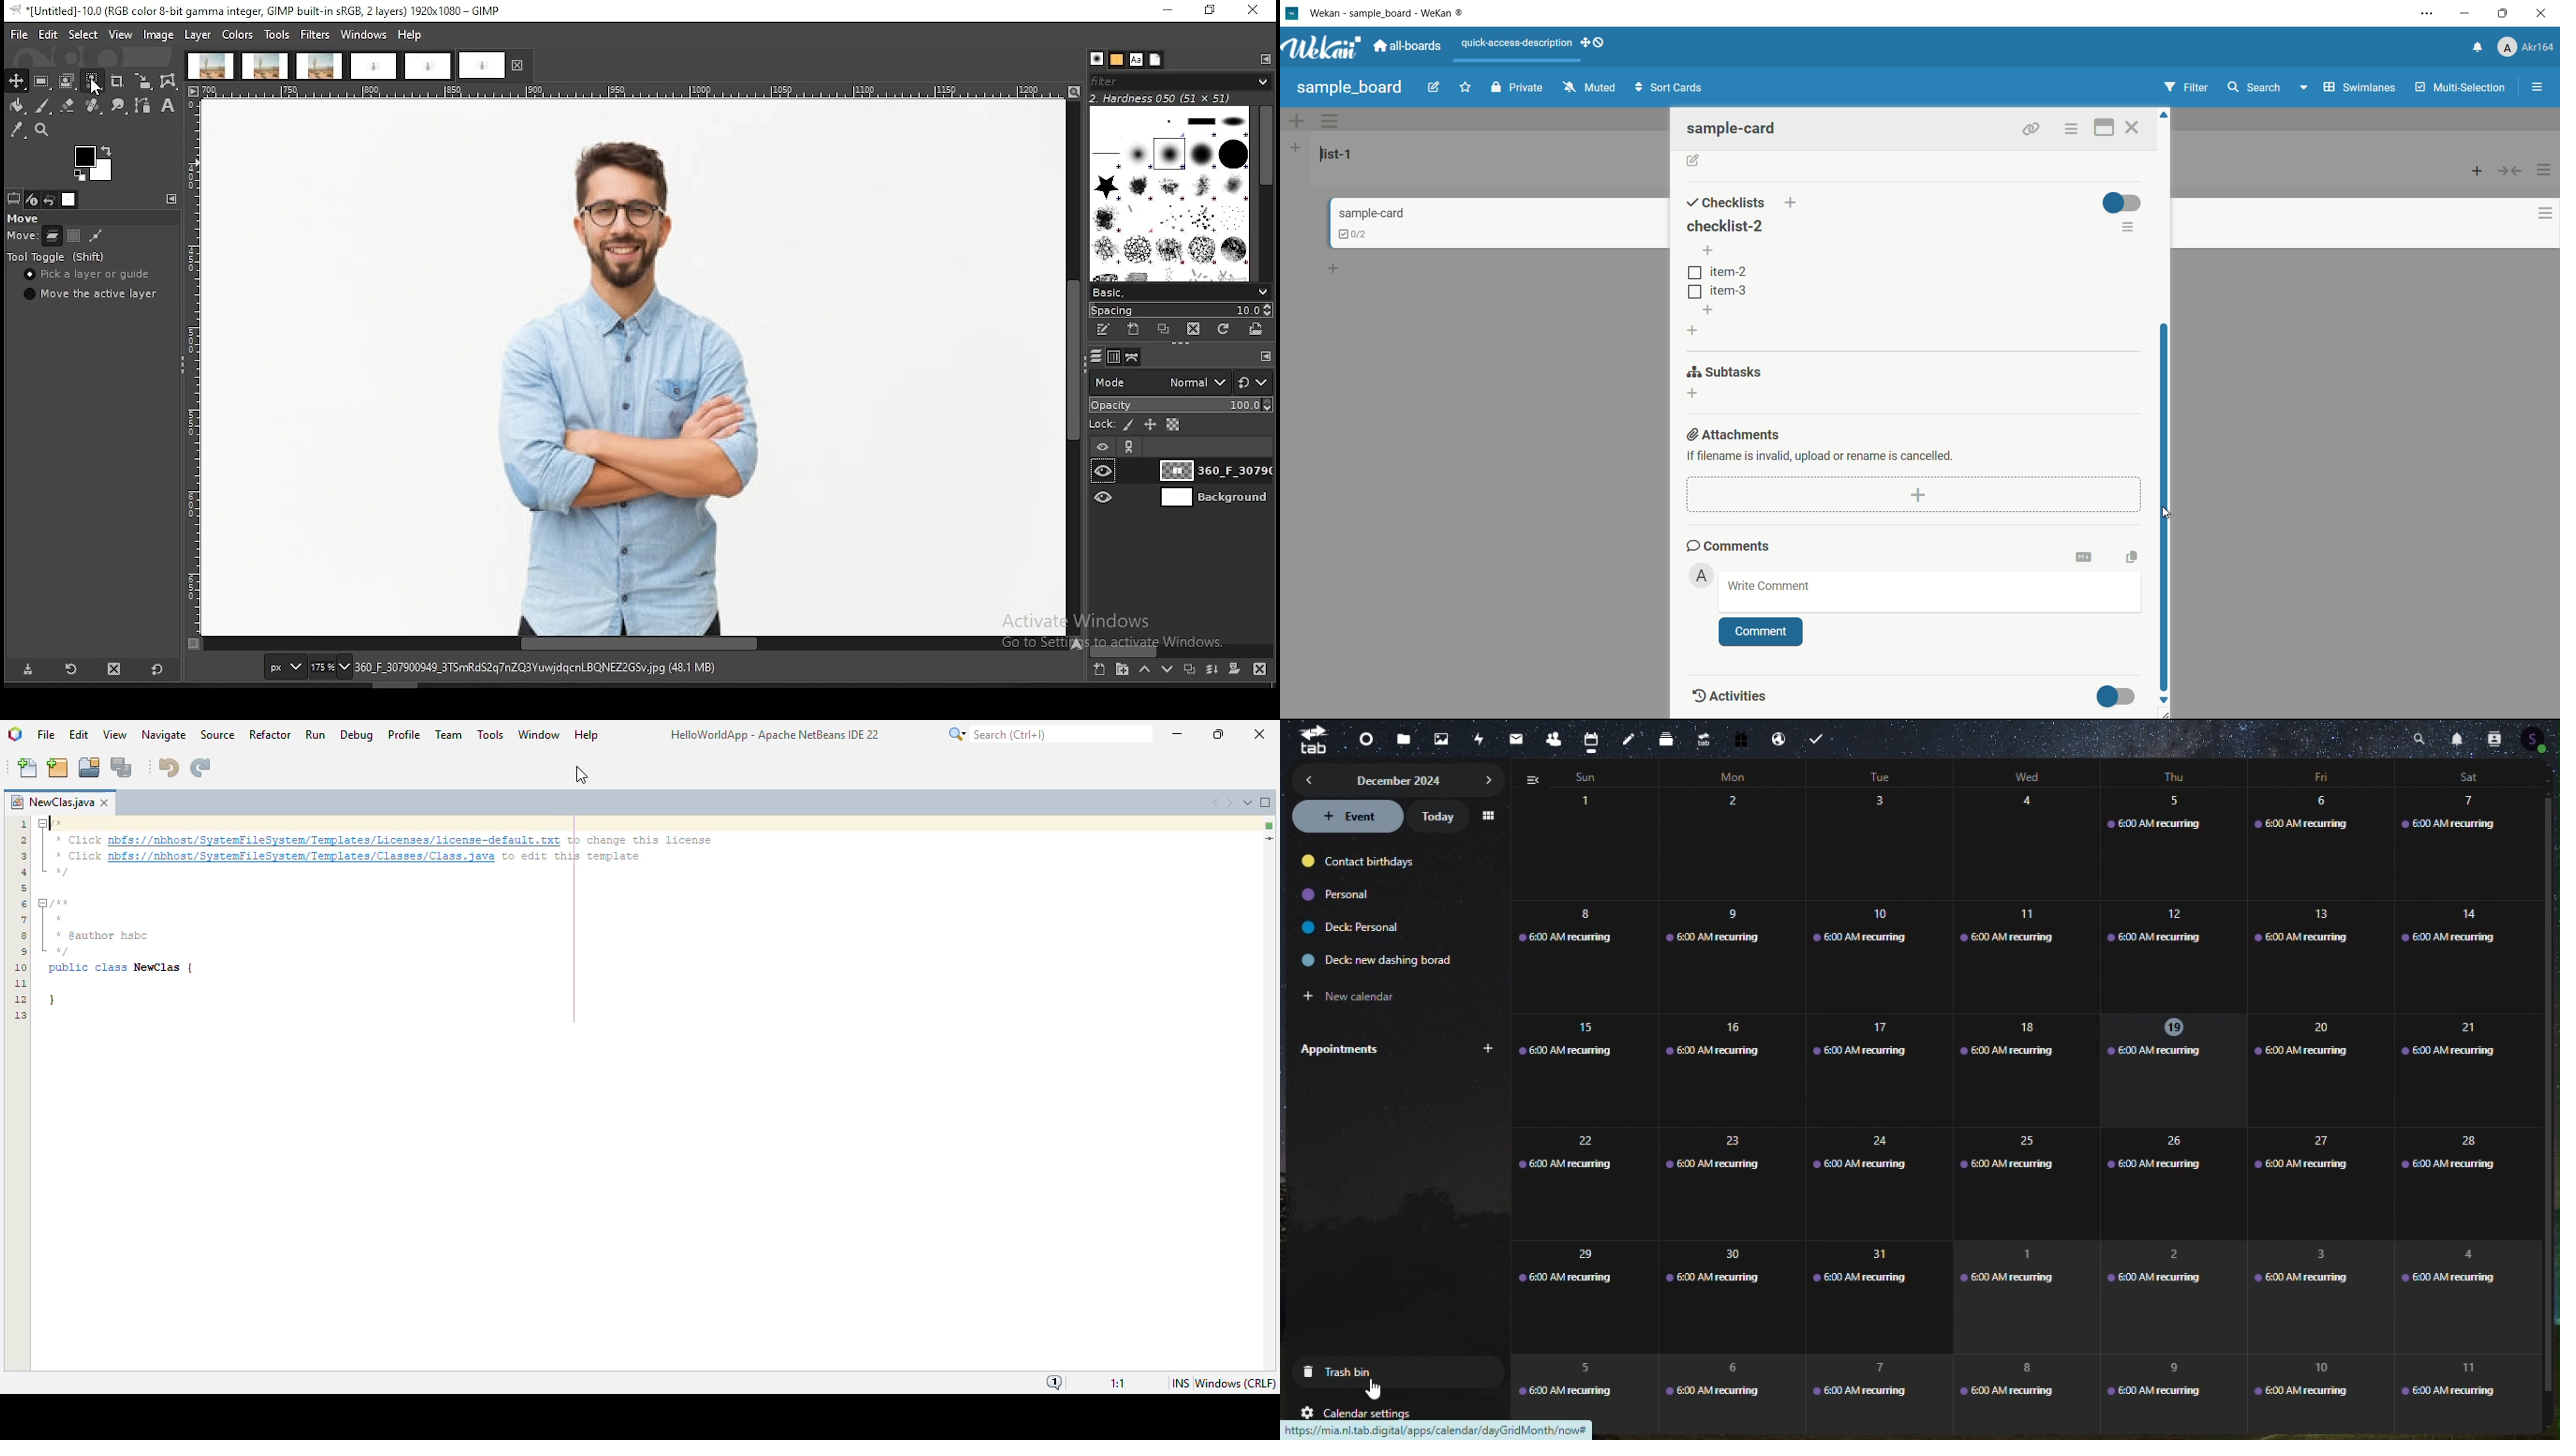 This screenshot has height=1456, width=2576. What do you see at coordinates (1478, 740) in the screenshot?
I see `activity` at bounding box center [1478, 740].